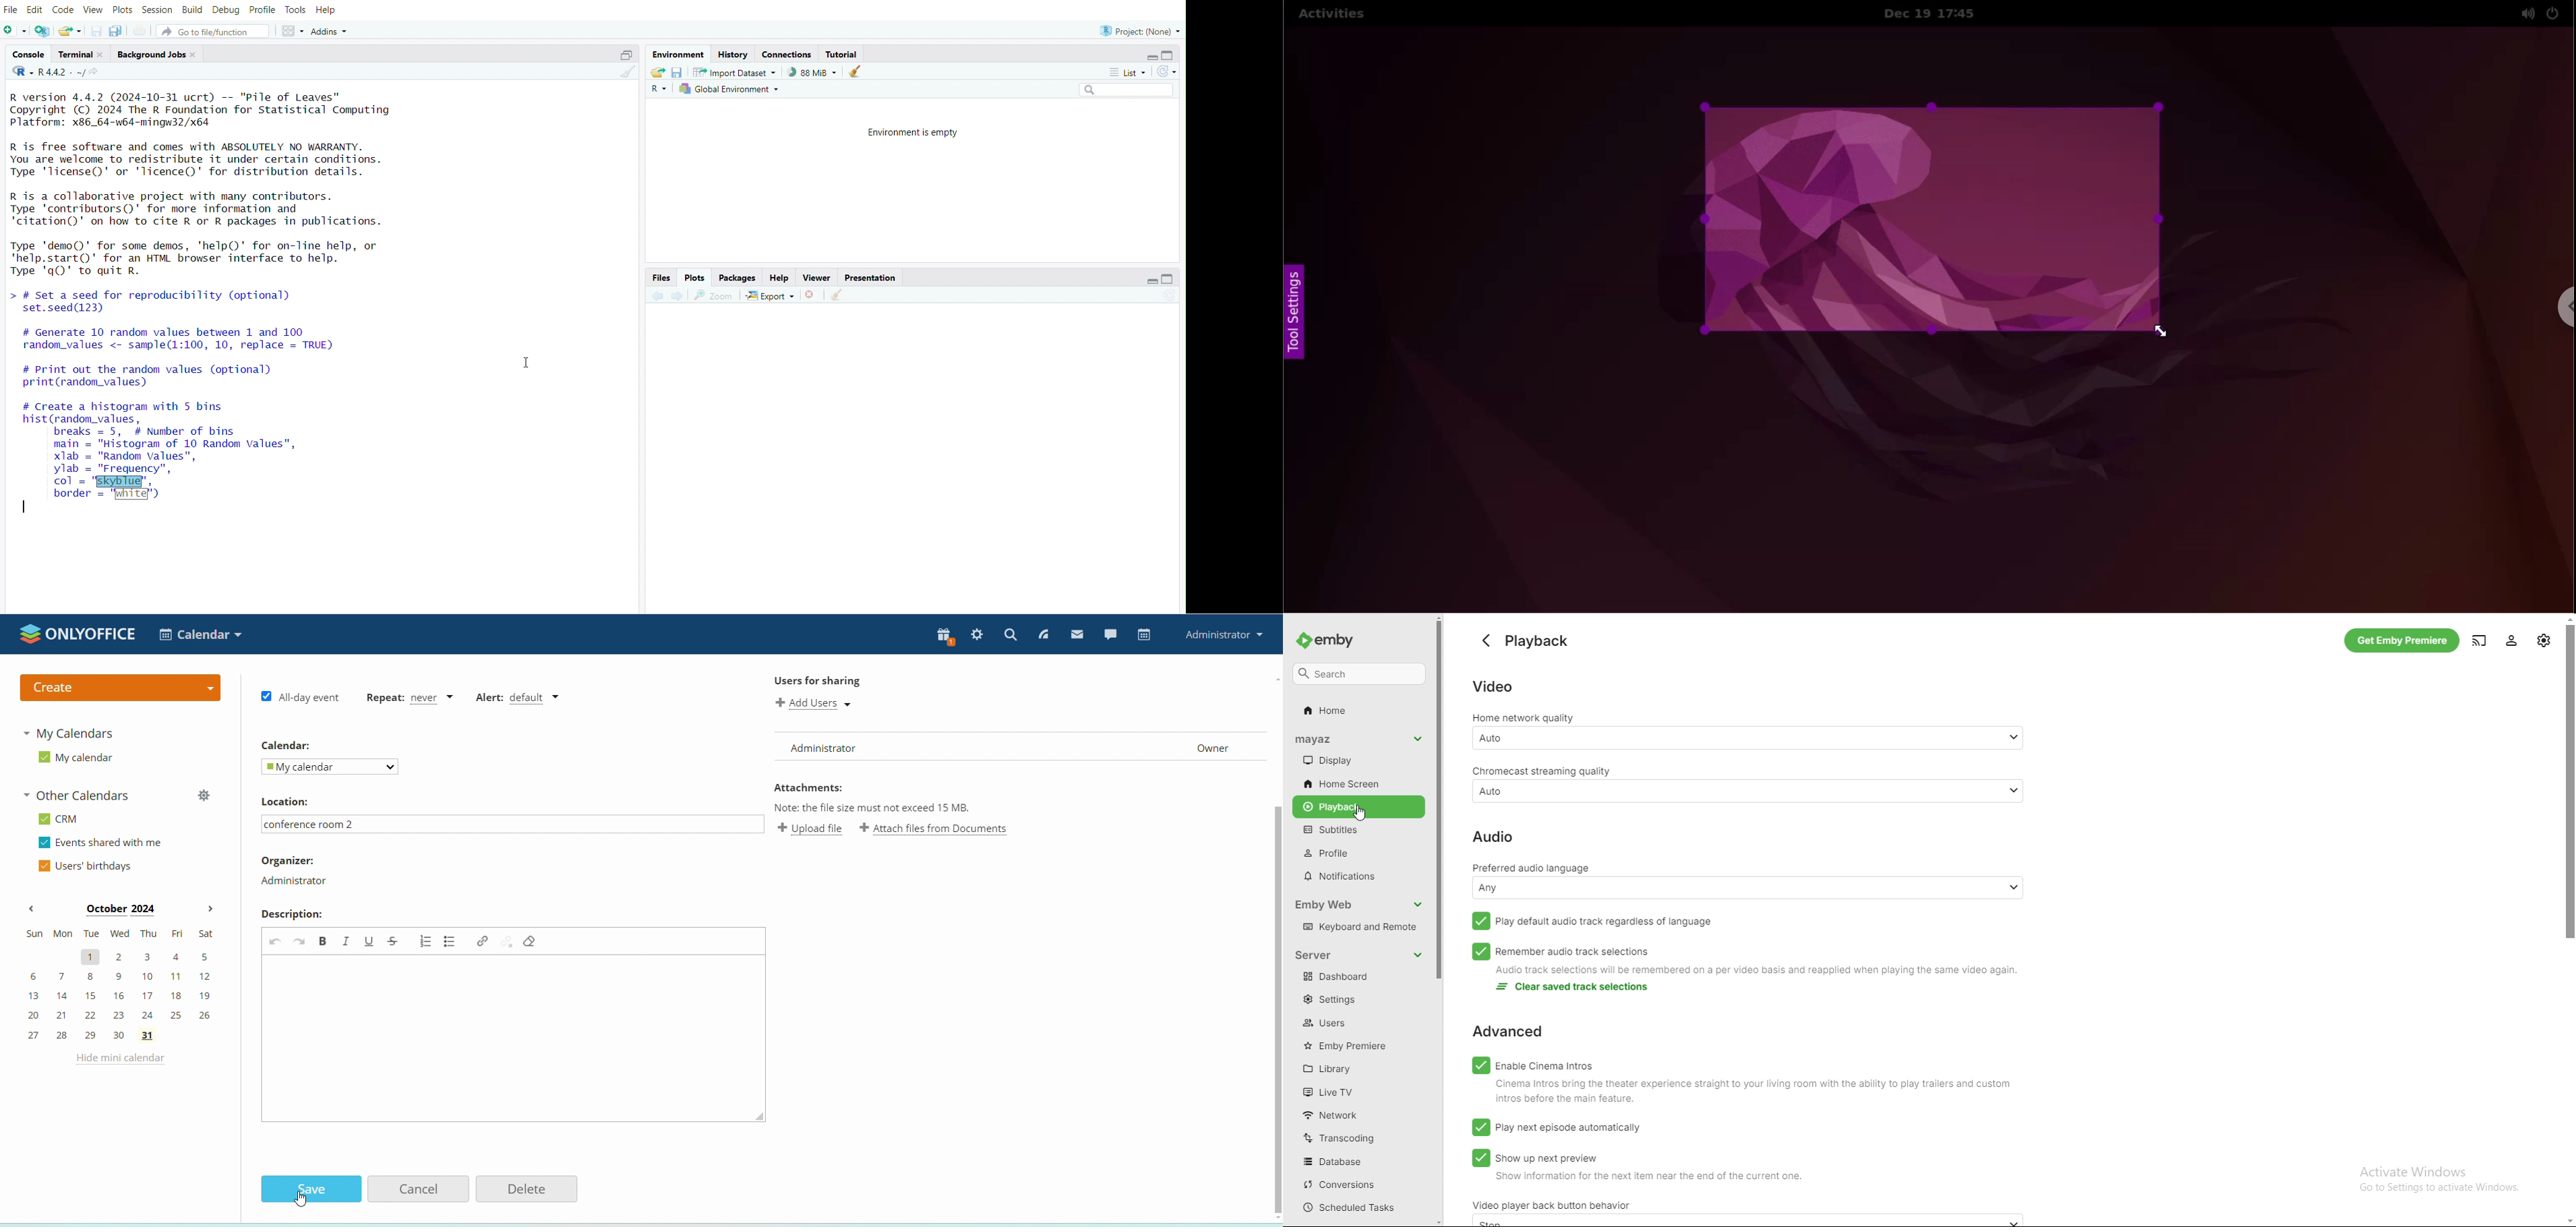 This screenshot has height=1232, width=2576. Describe the element at coordinates (660, 91) in the screenshot. I see `language select` at that location.